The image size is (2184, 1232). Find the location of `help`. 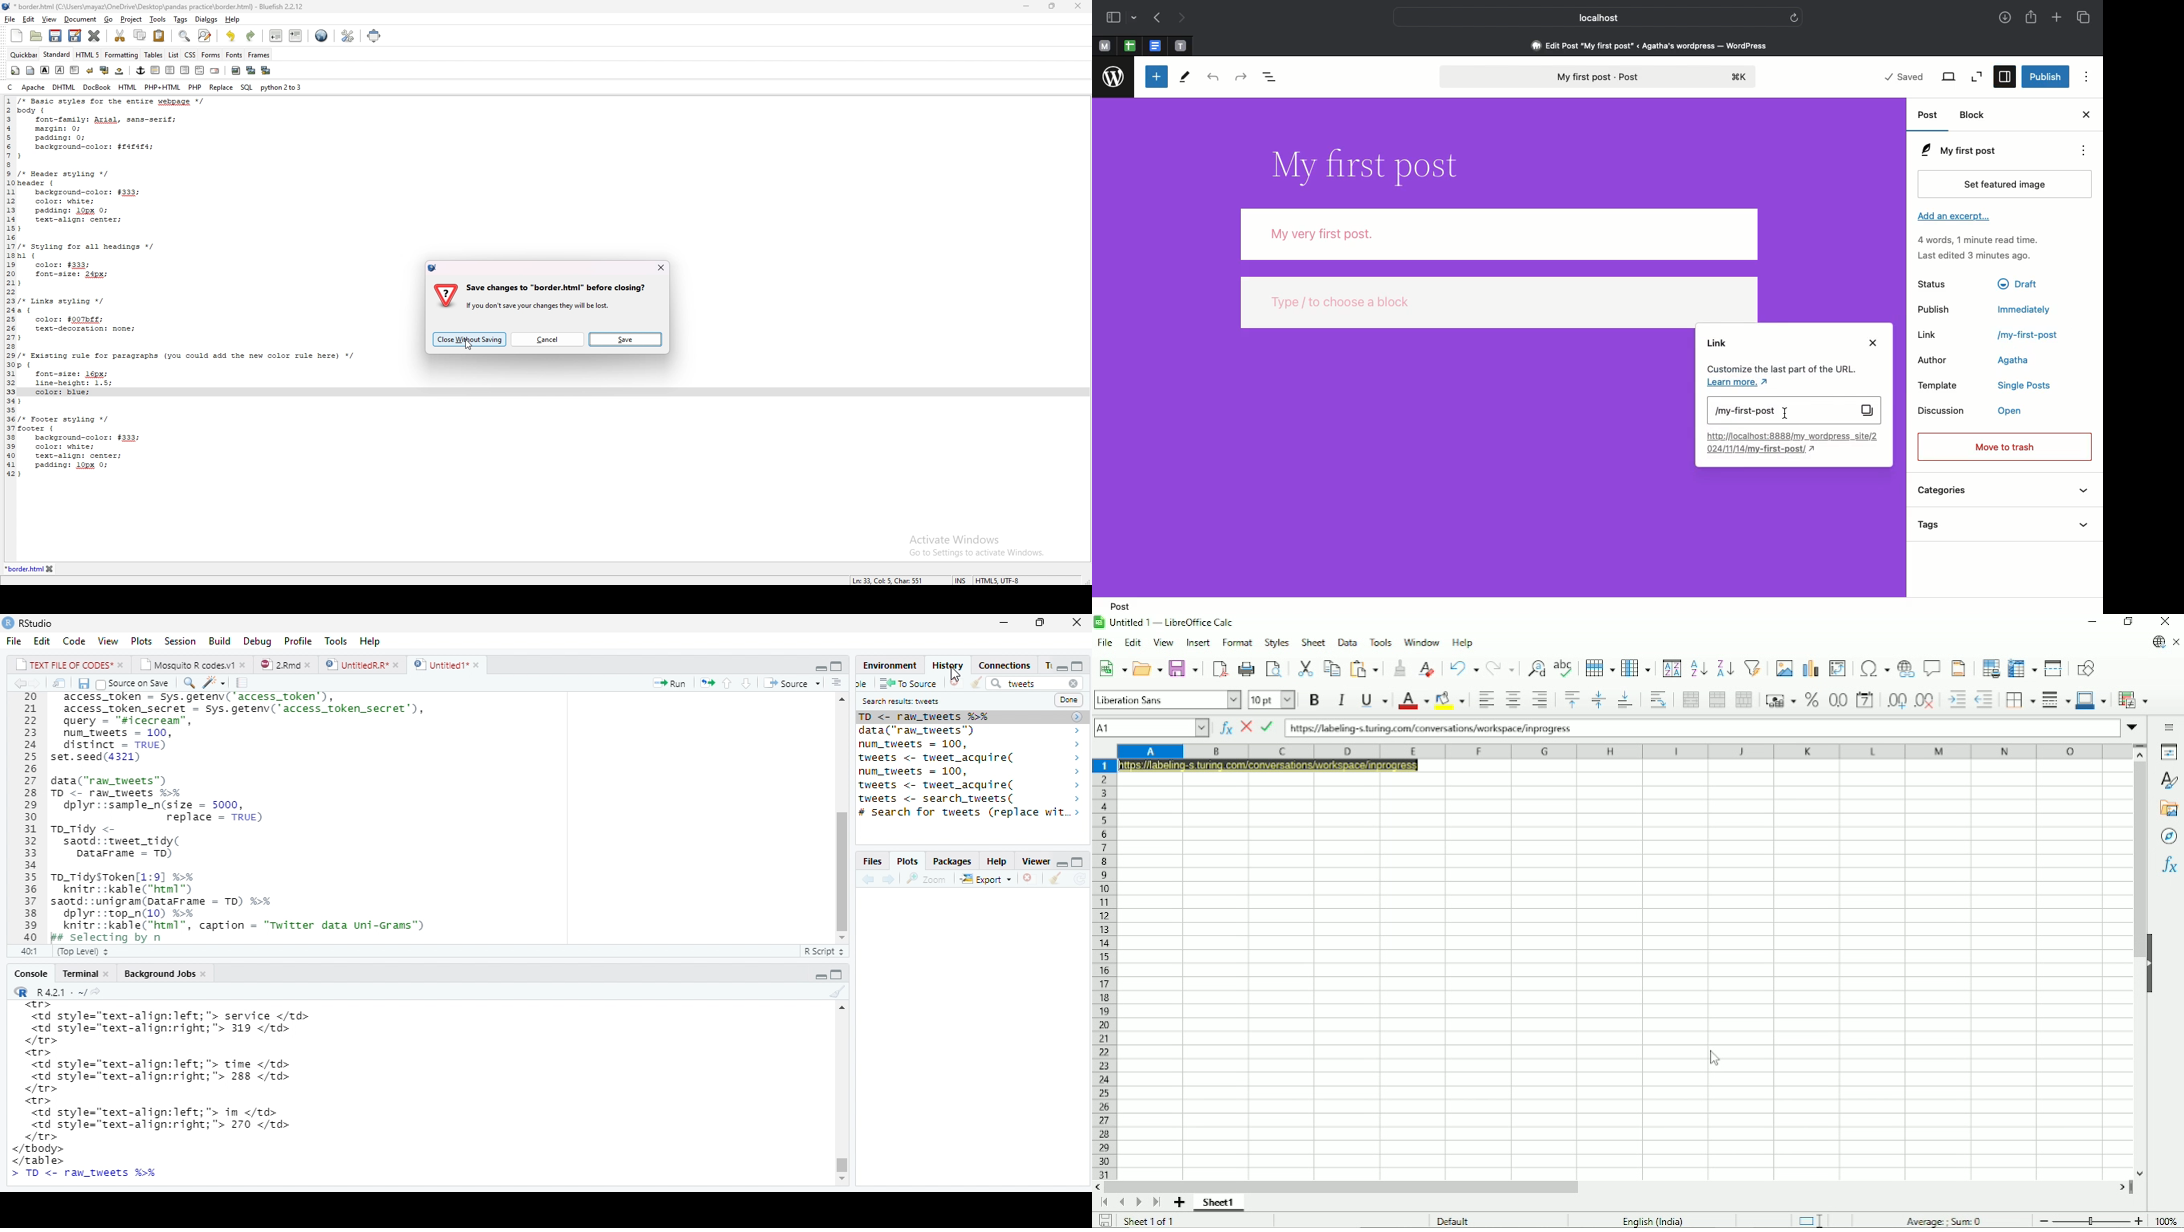

help is located at coordinates (232, 19).